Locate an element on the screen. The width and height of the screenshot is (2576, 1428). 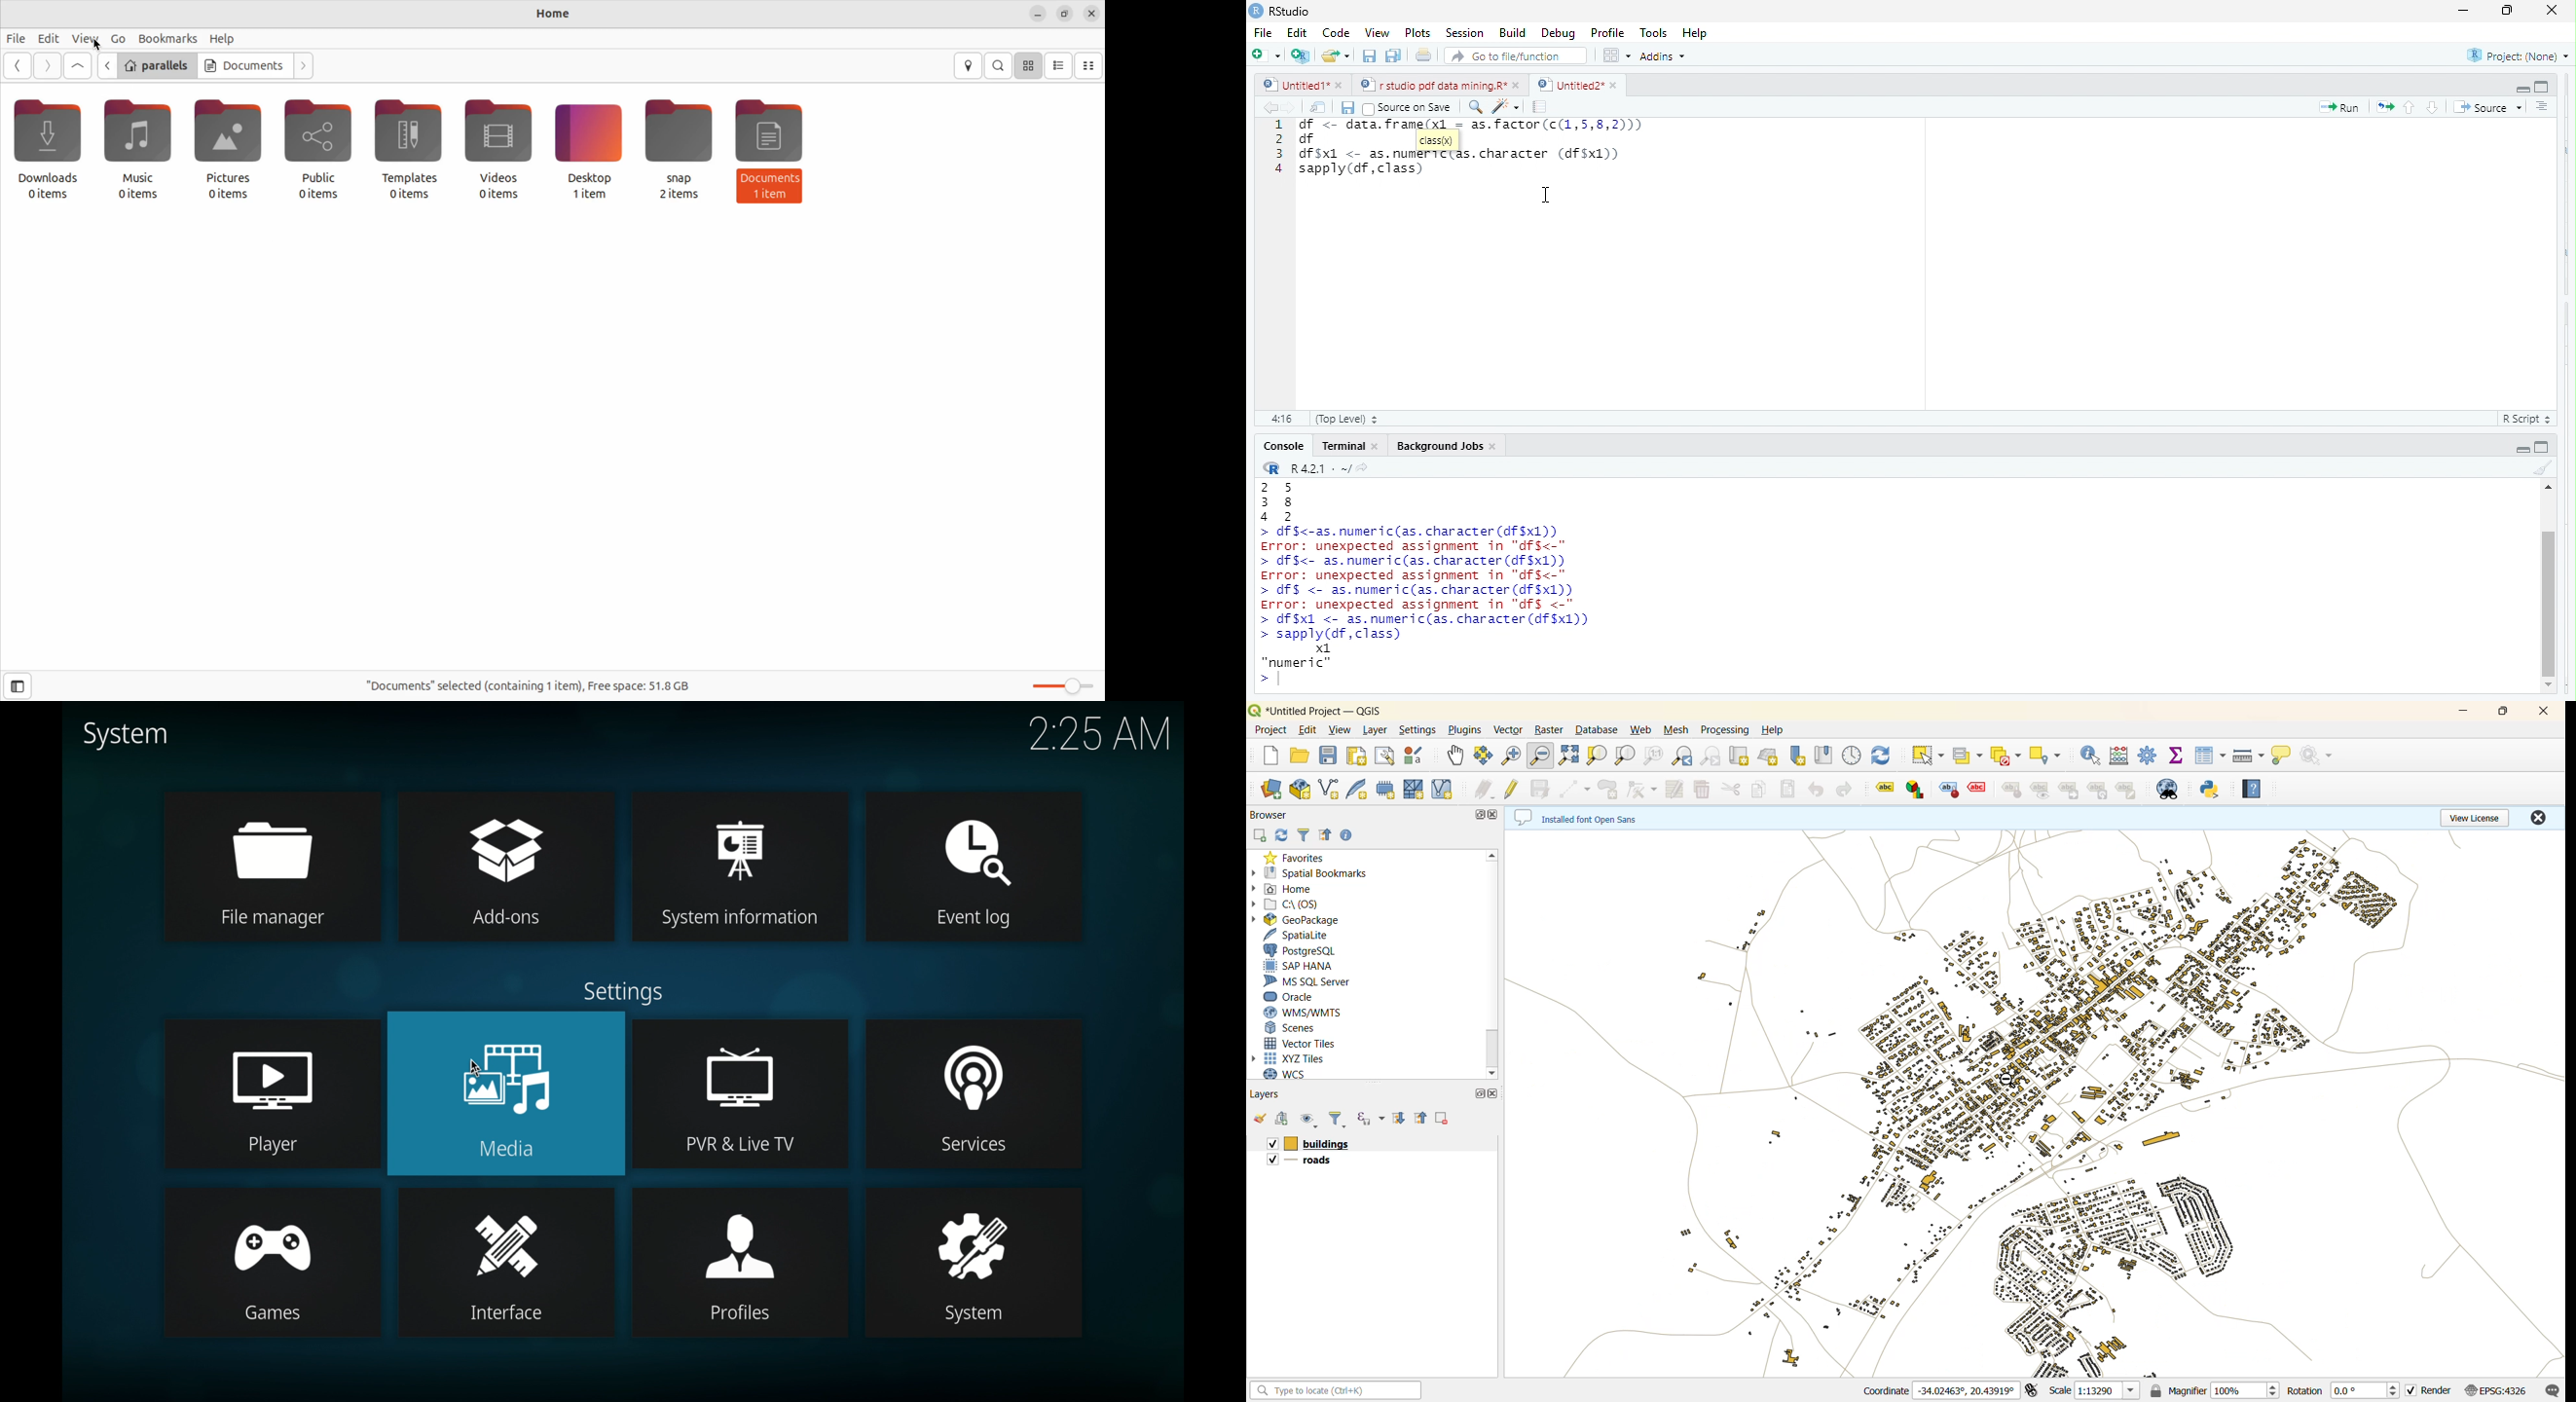
 Source  is located at coordinates (2490, 109).